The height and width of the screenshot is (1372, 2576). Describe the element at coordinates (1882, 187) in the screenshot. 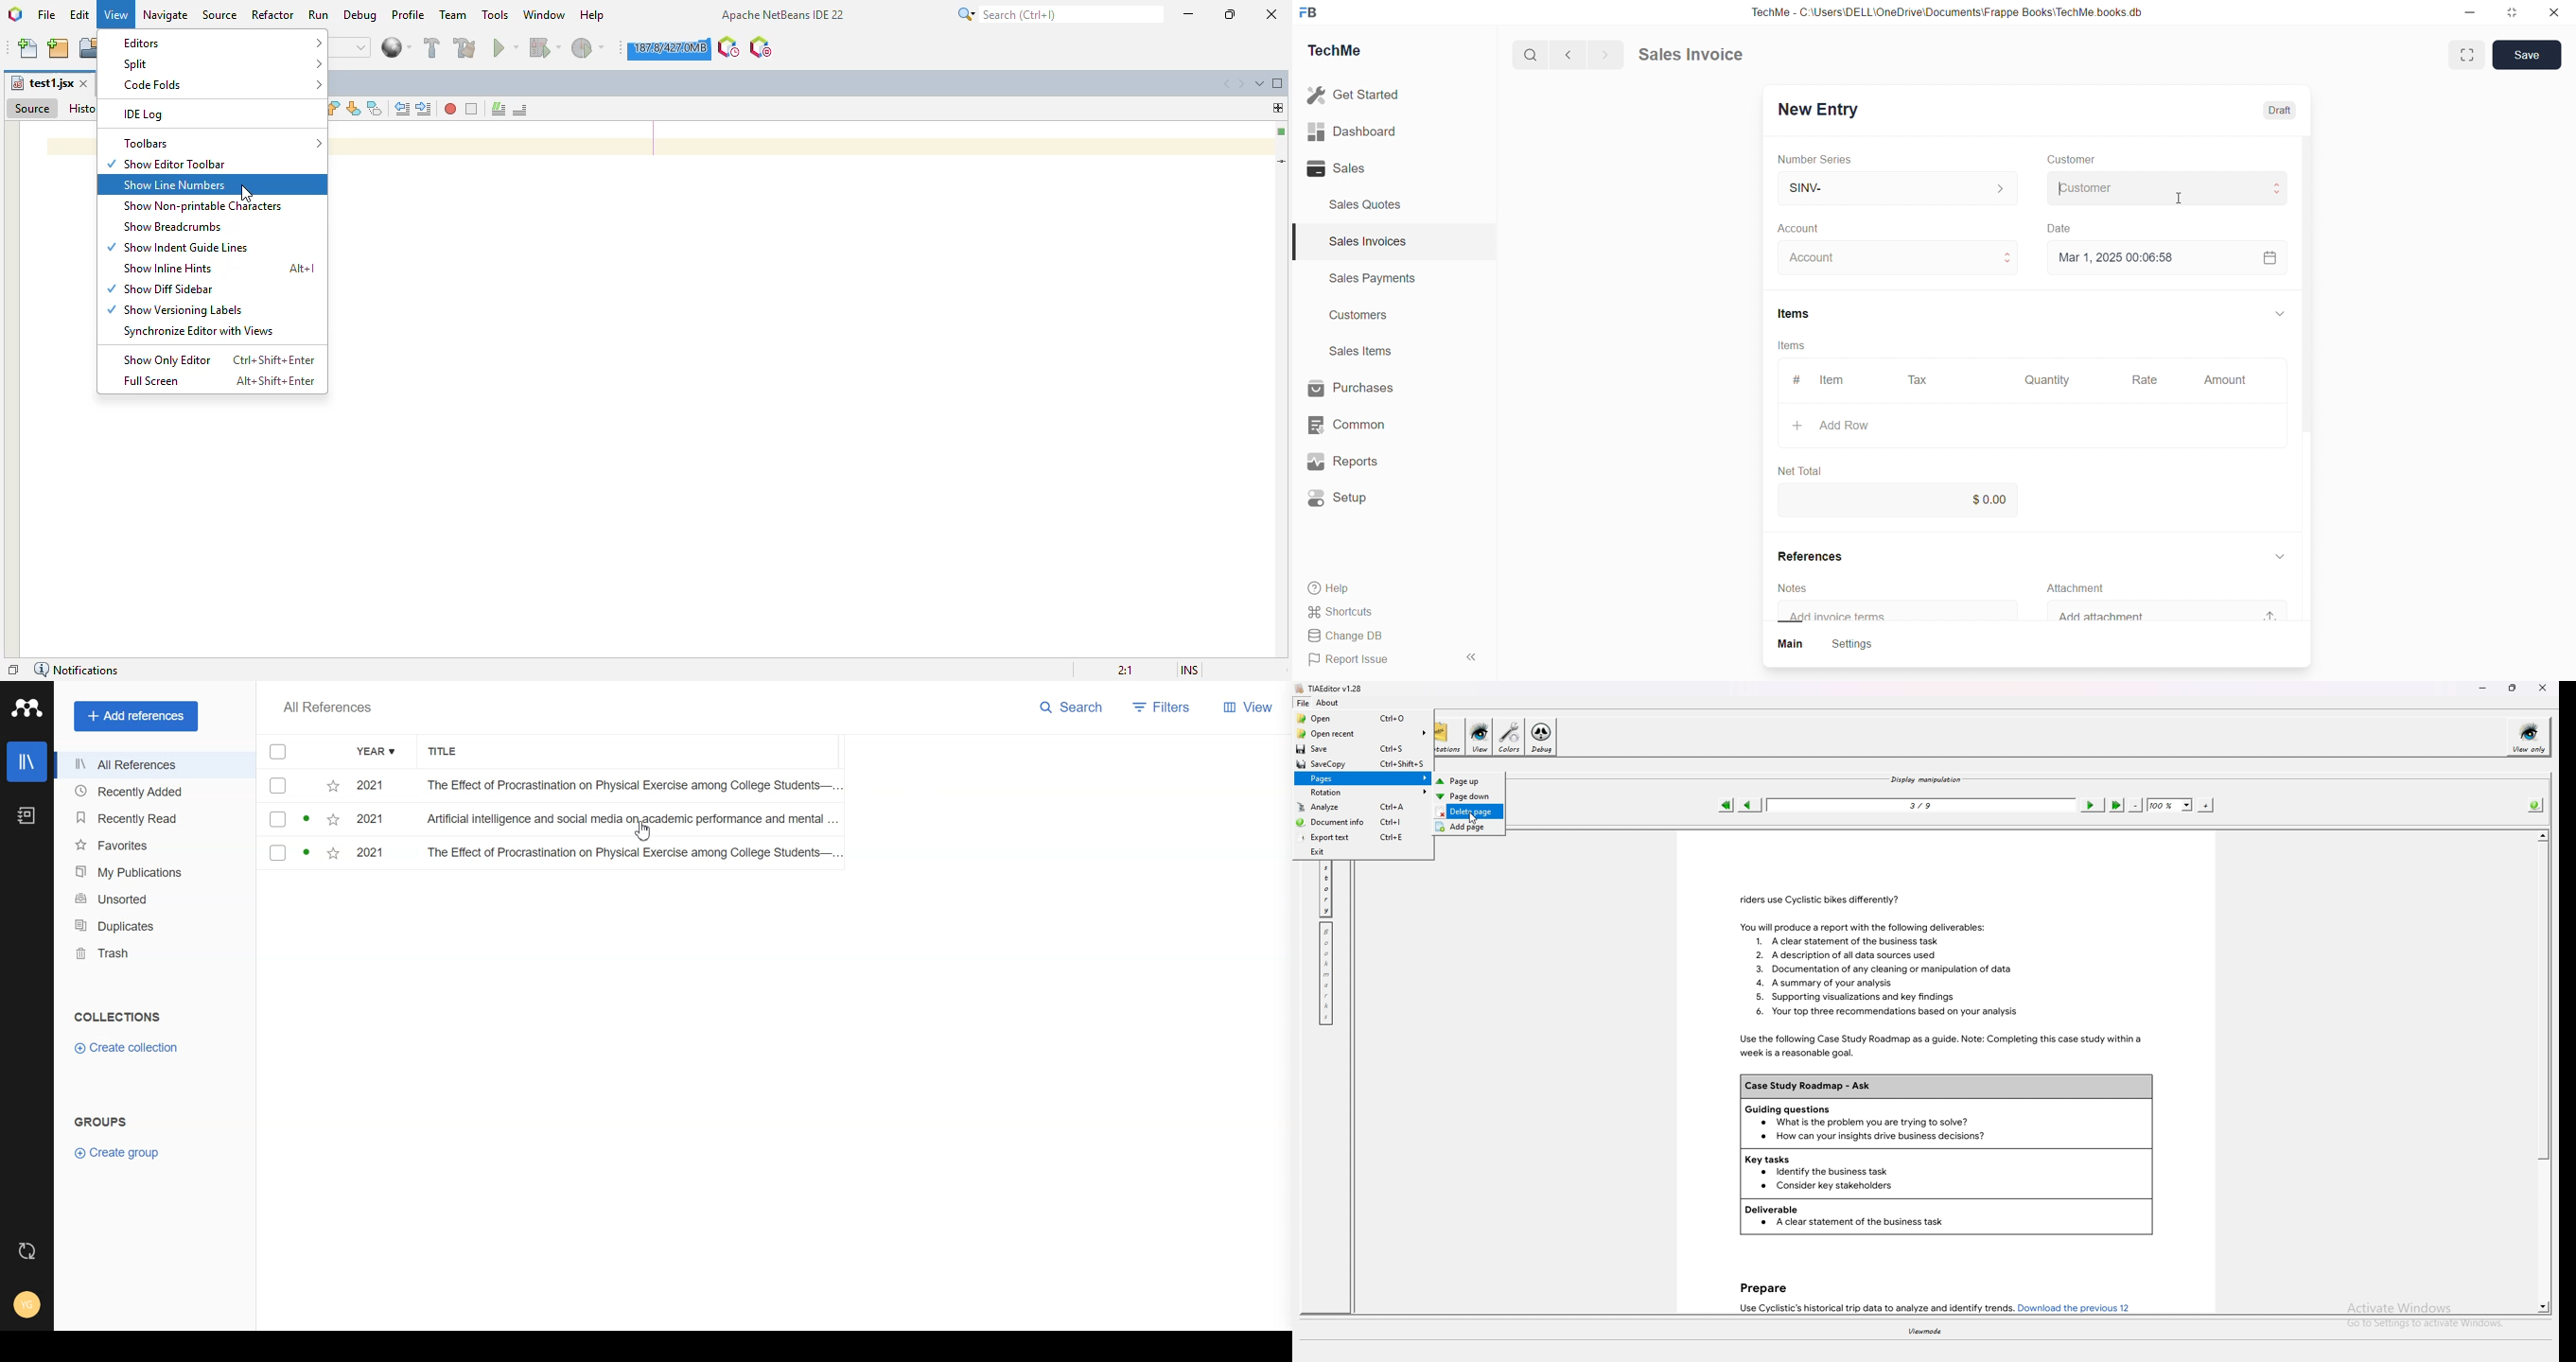

I see `SINV-` at that location.